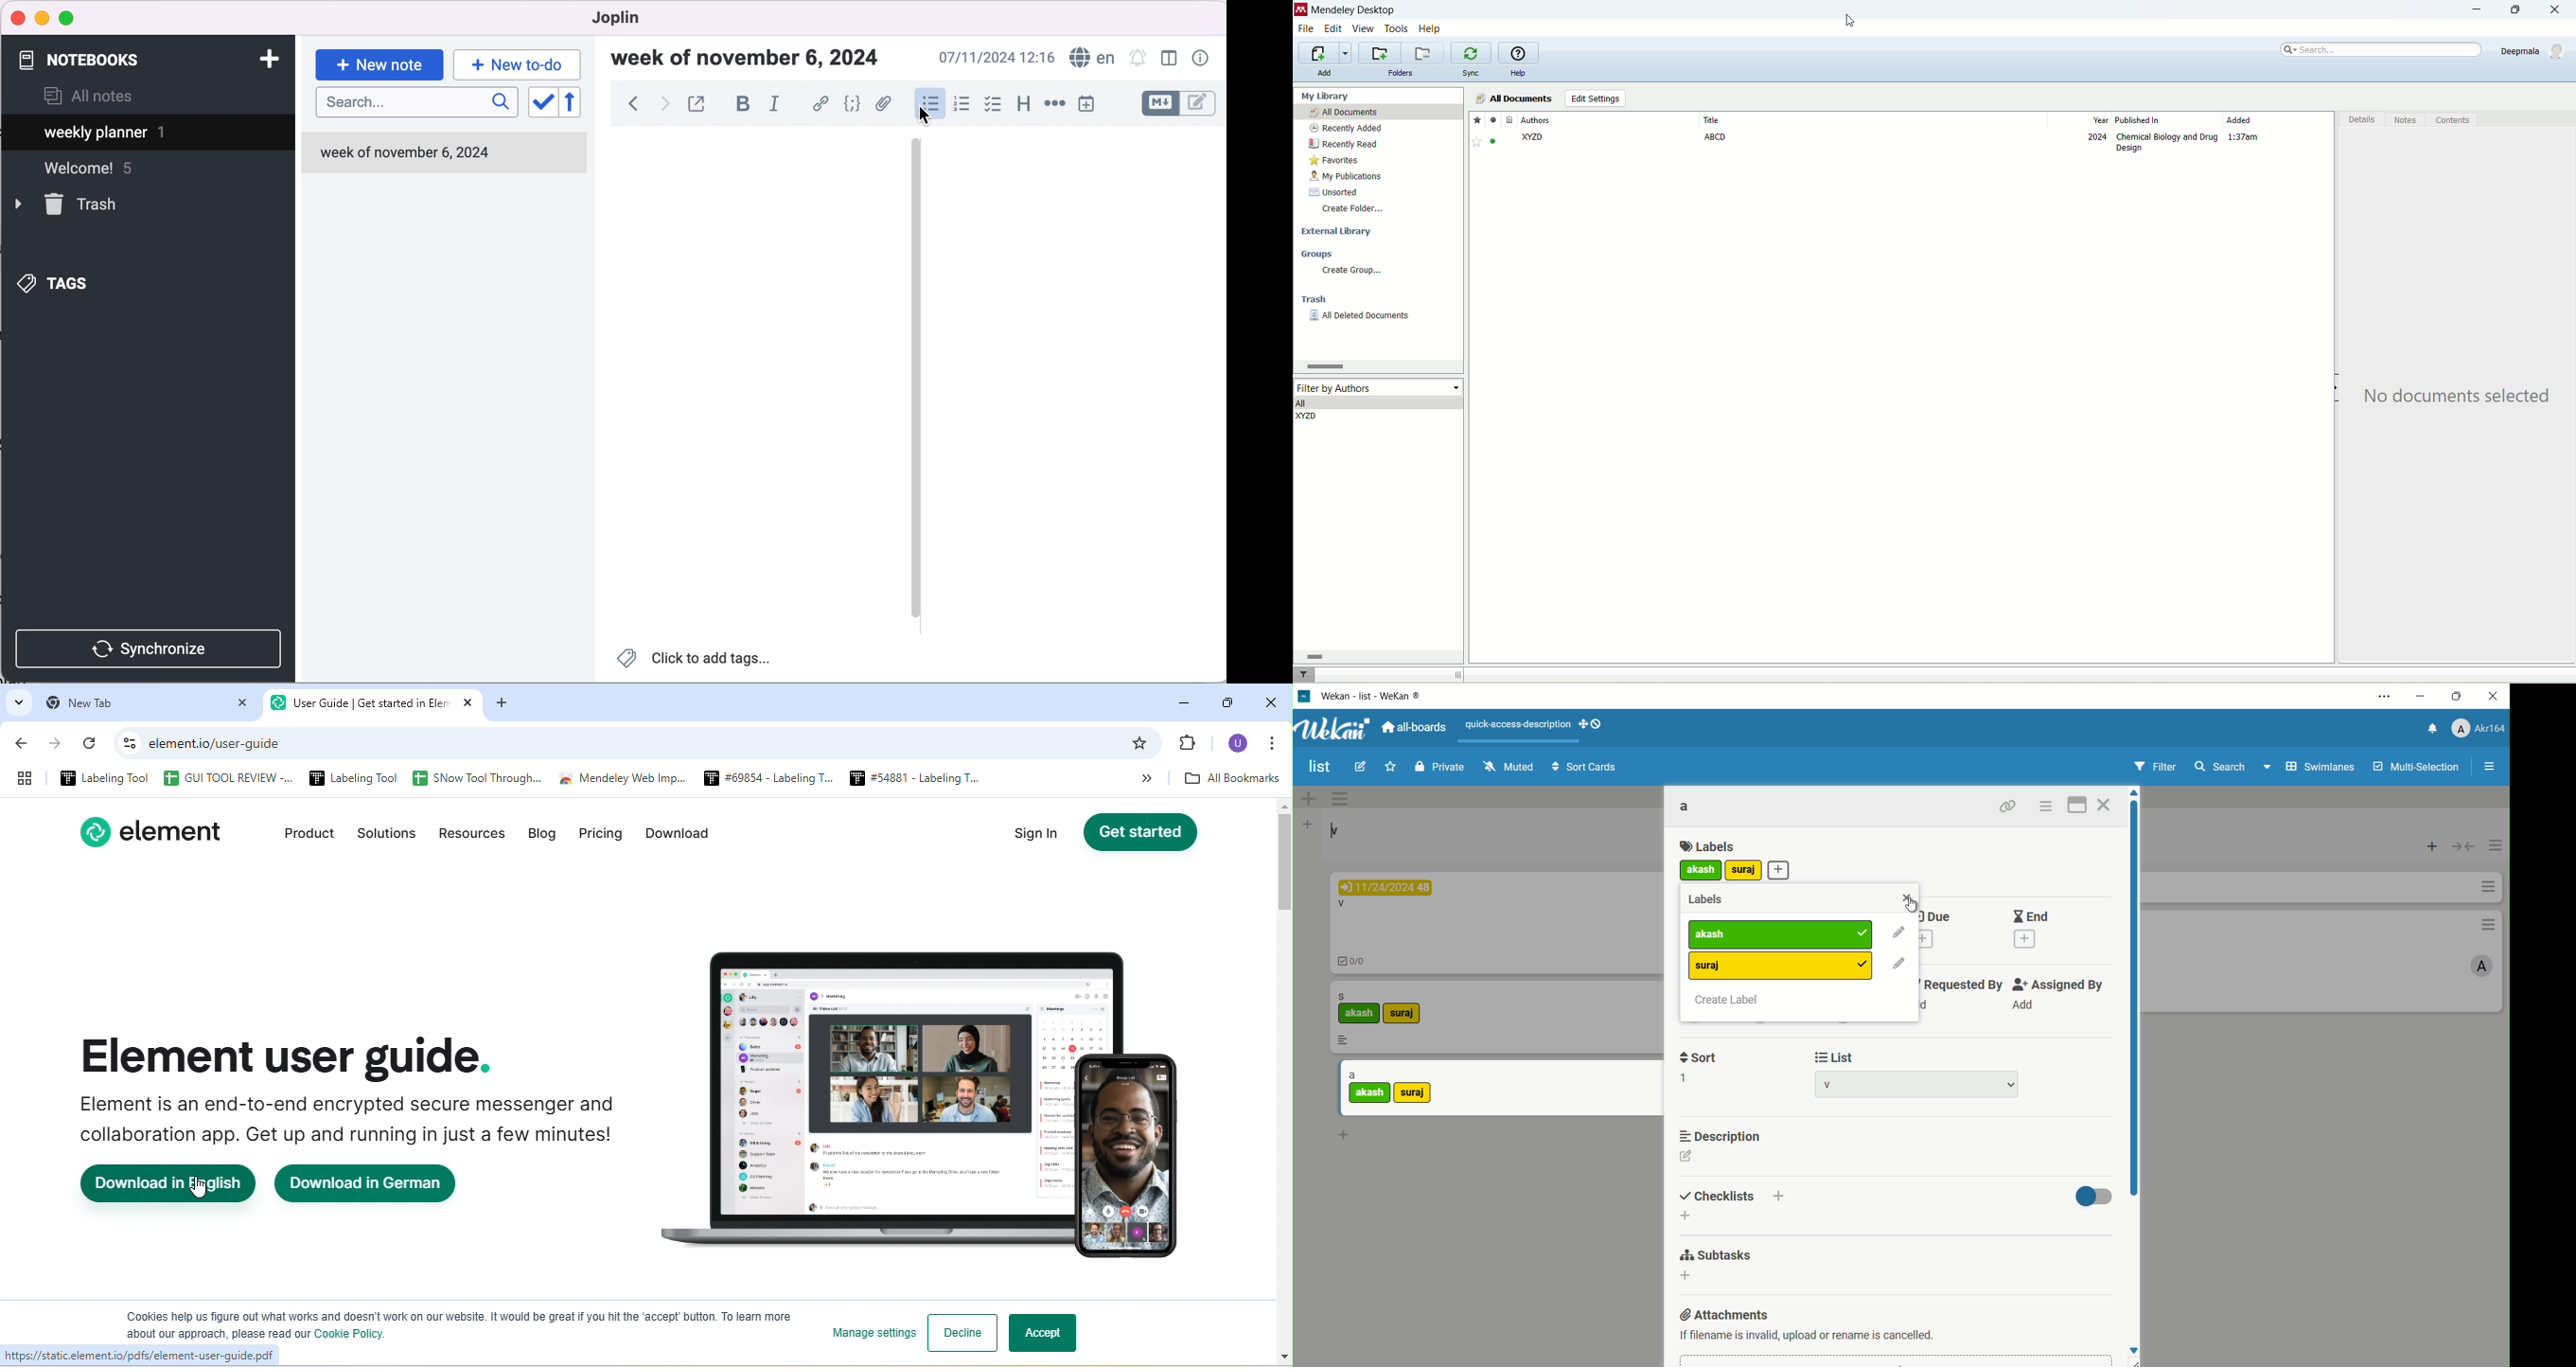 The height and width of the screenshot is (1372, 2576). Describe the element at coordinates (1477, 119) in the screenshot. I see `favorites` at that location.